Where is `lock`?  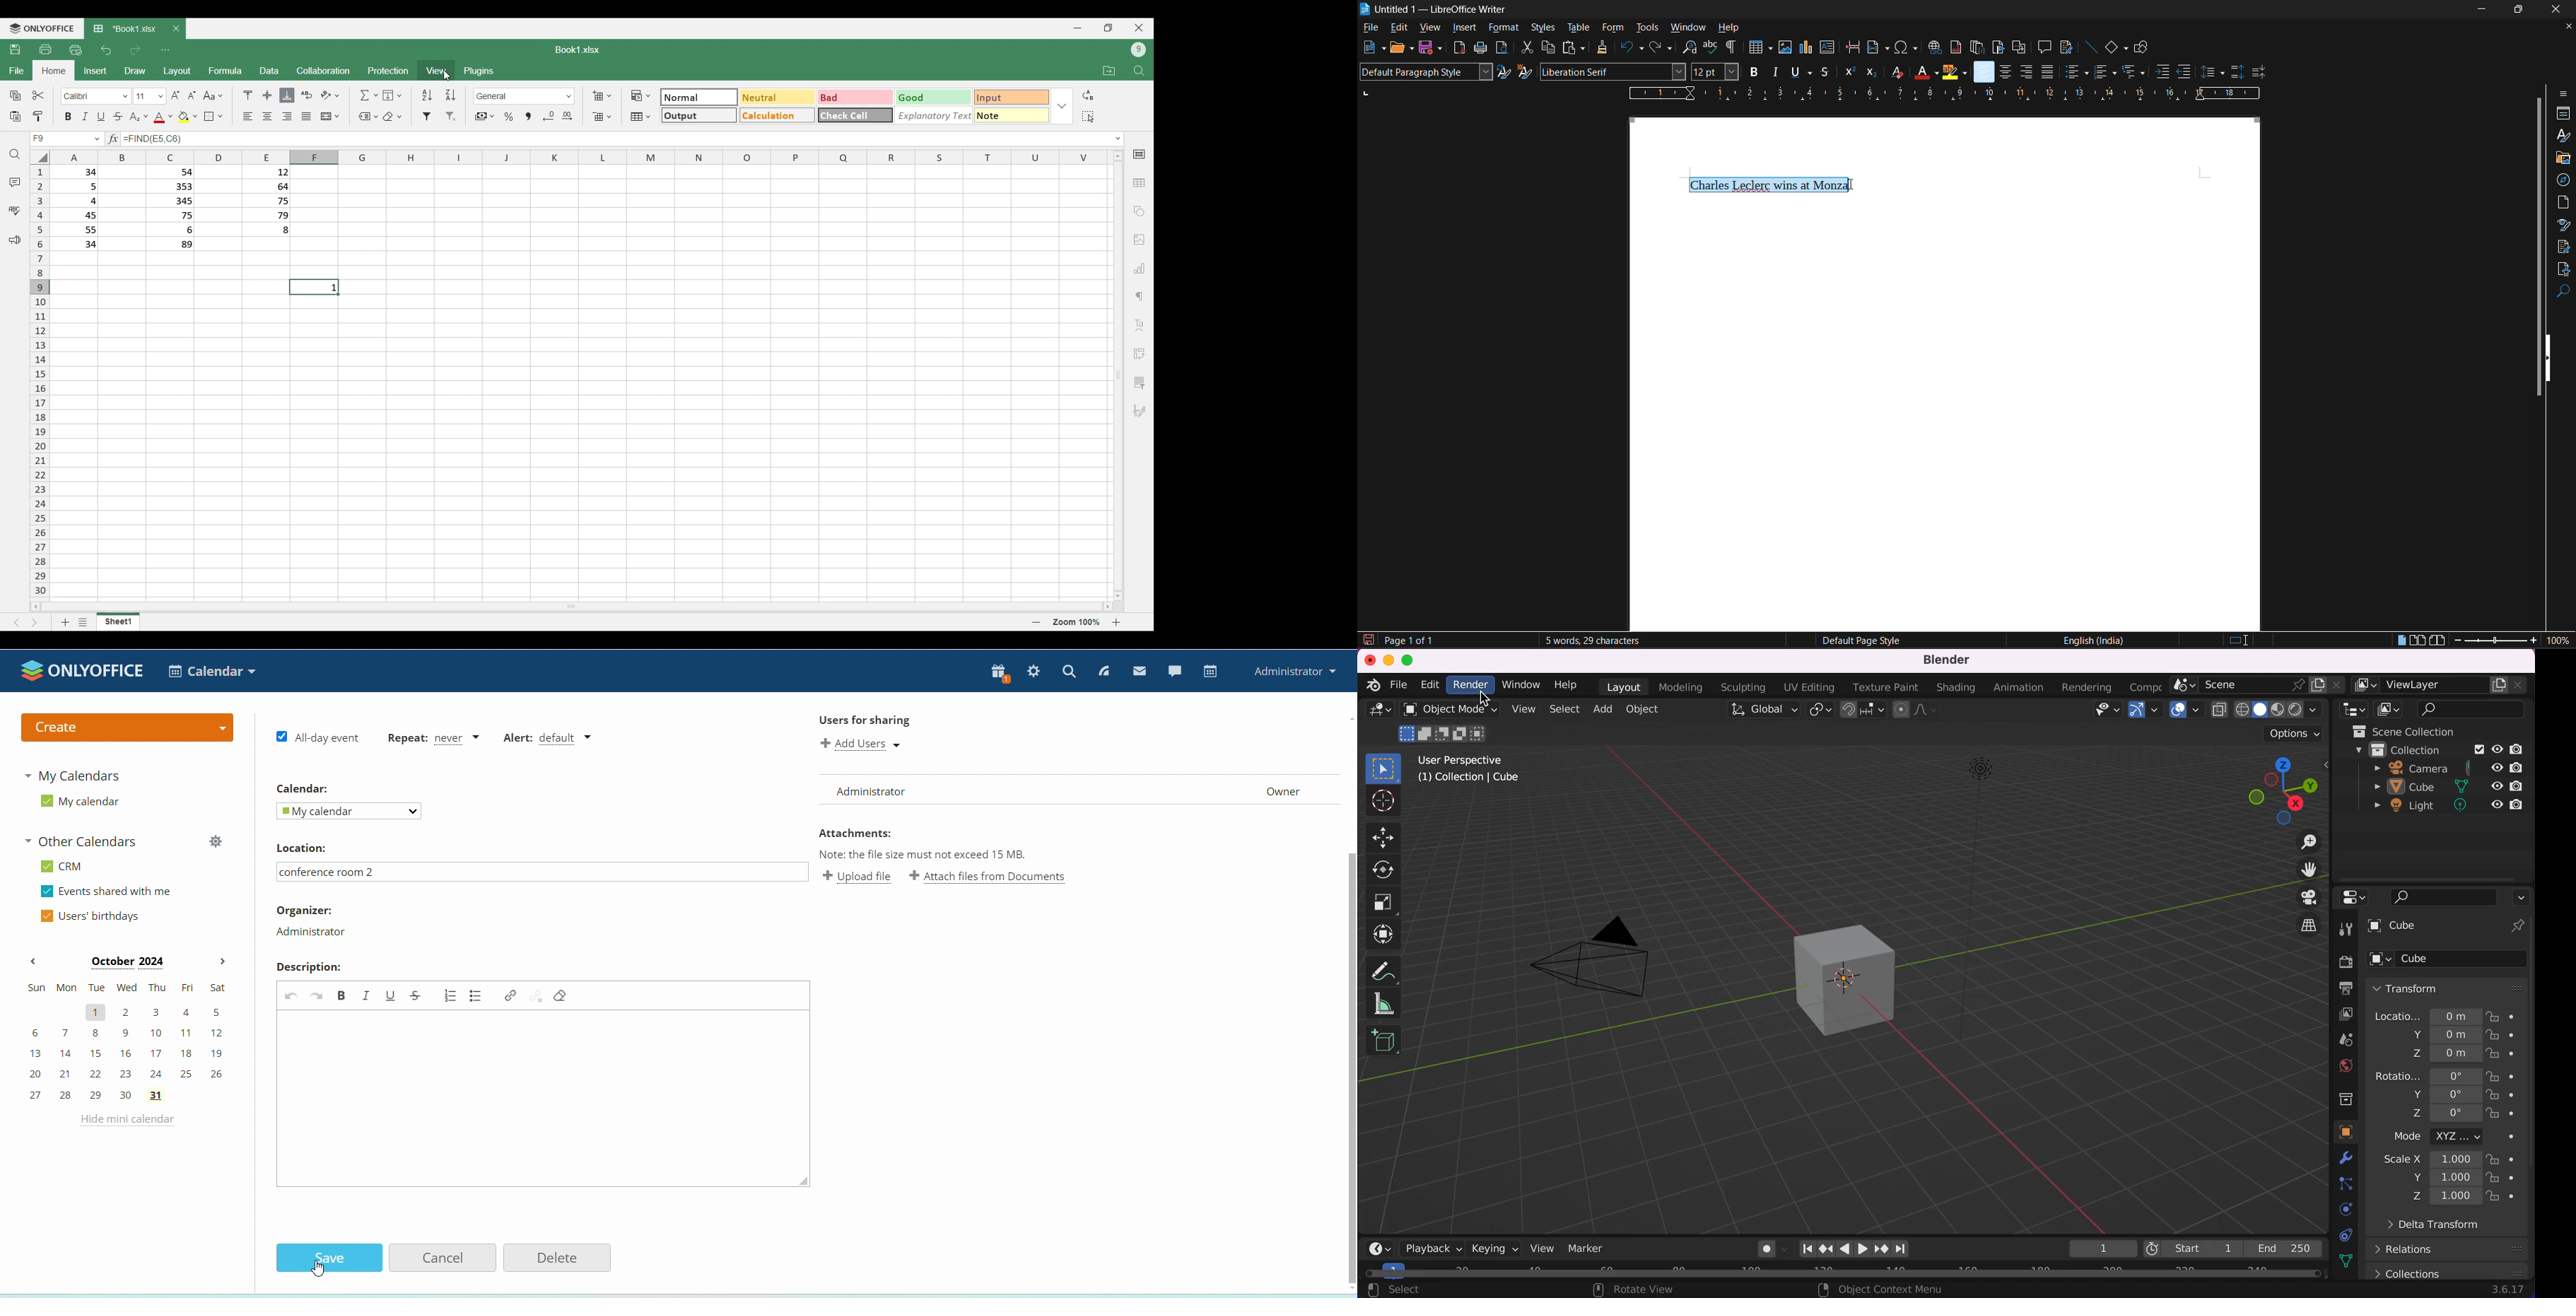
lock is located at coordinates (2499, 1035).